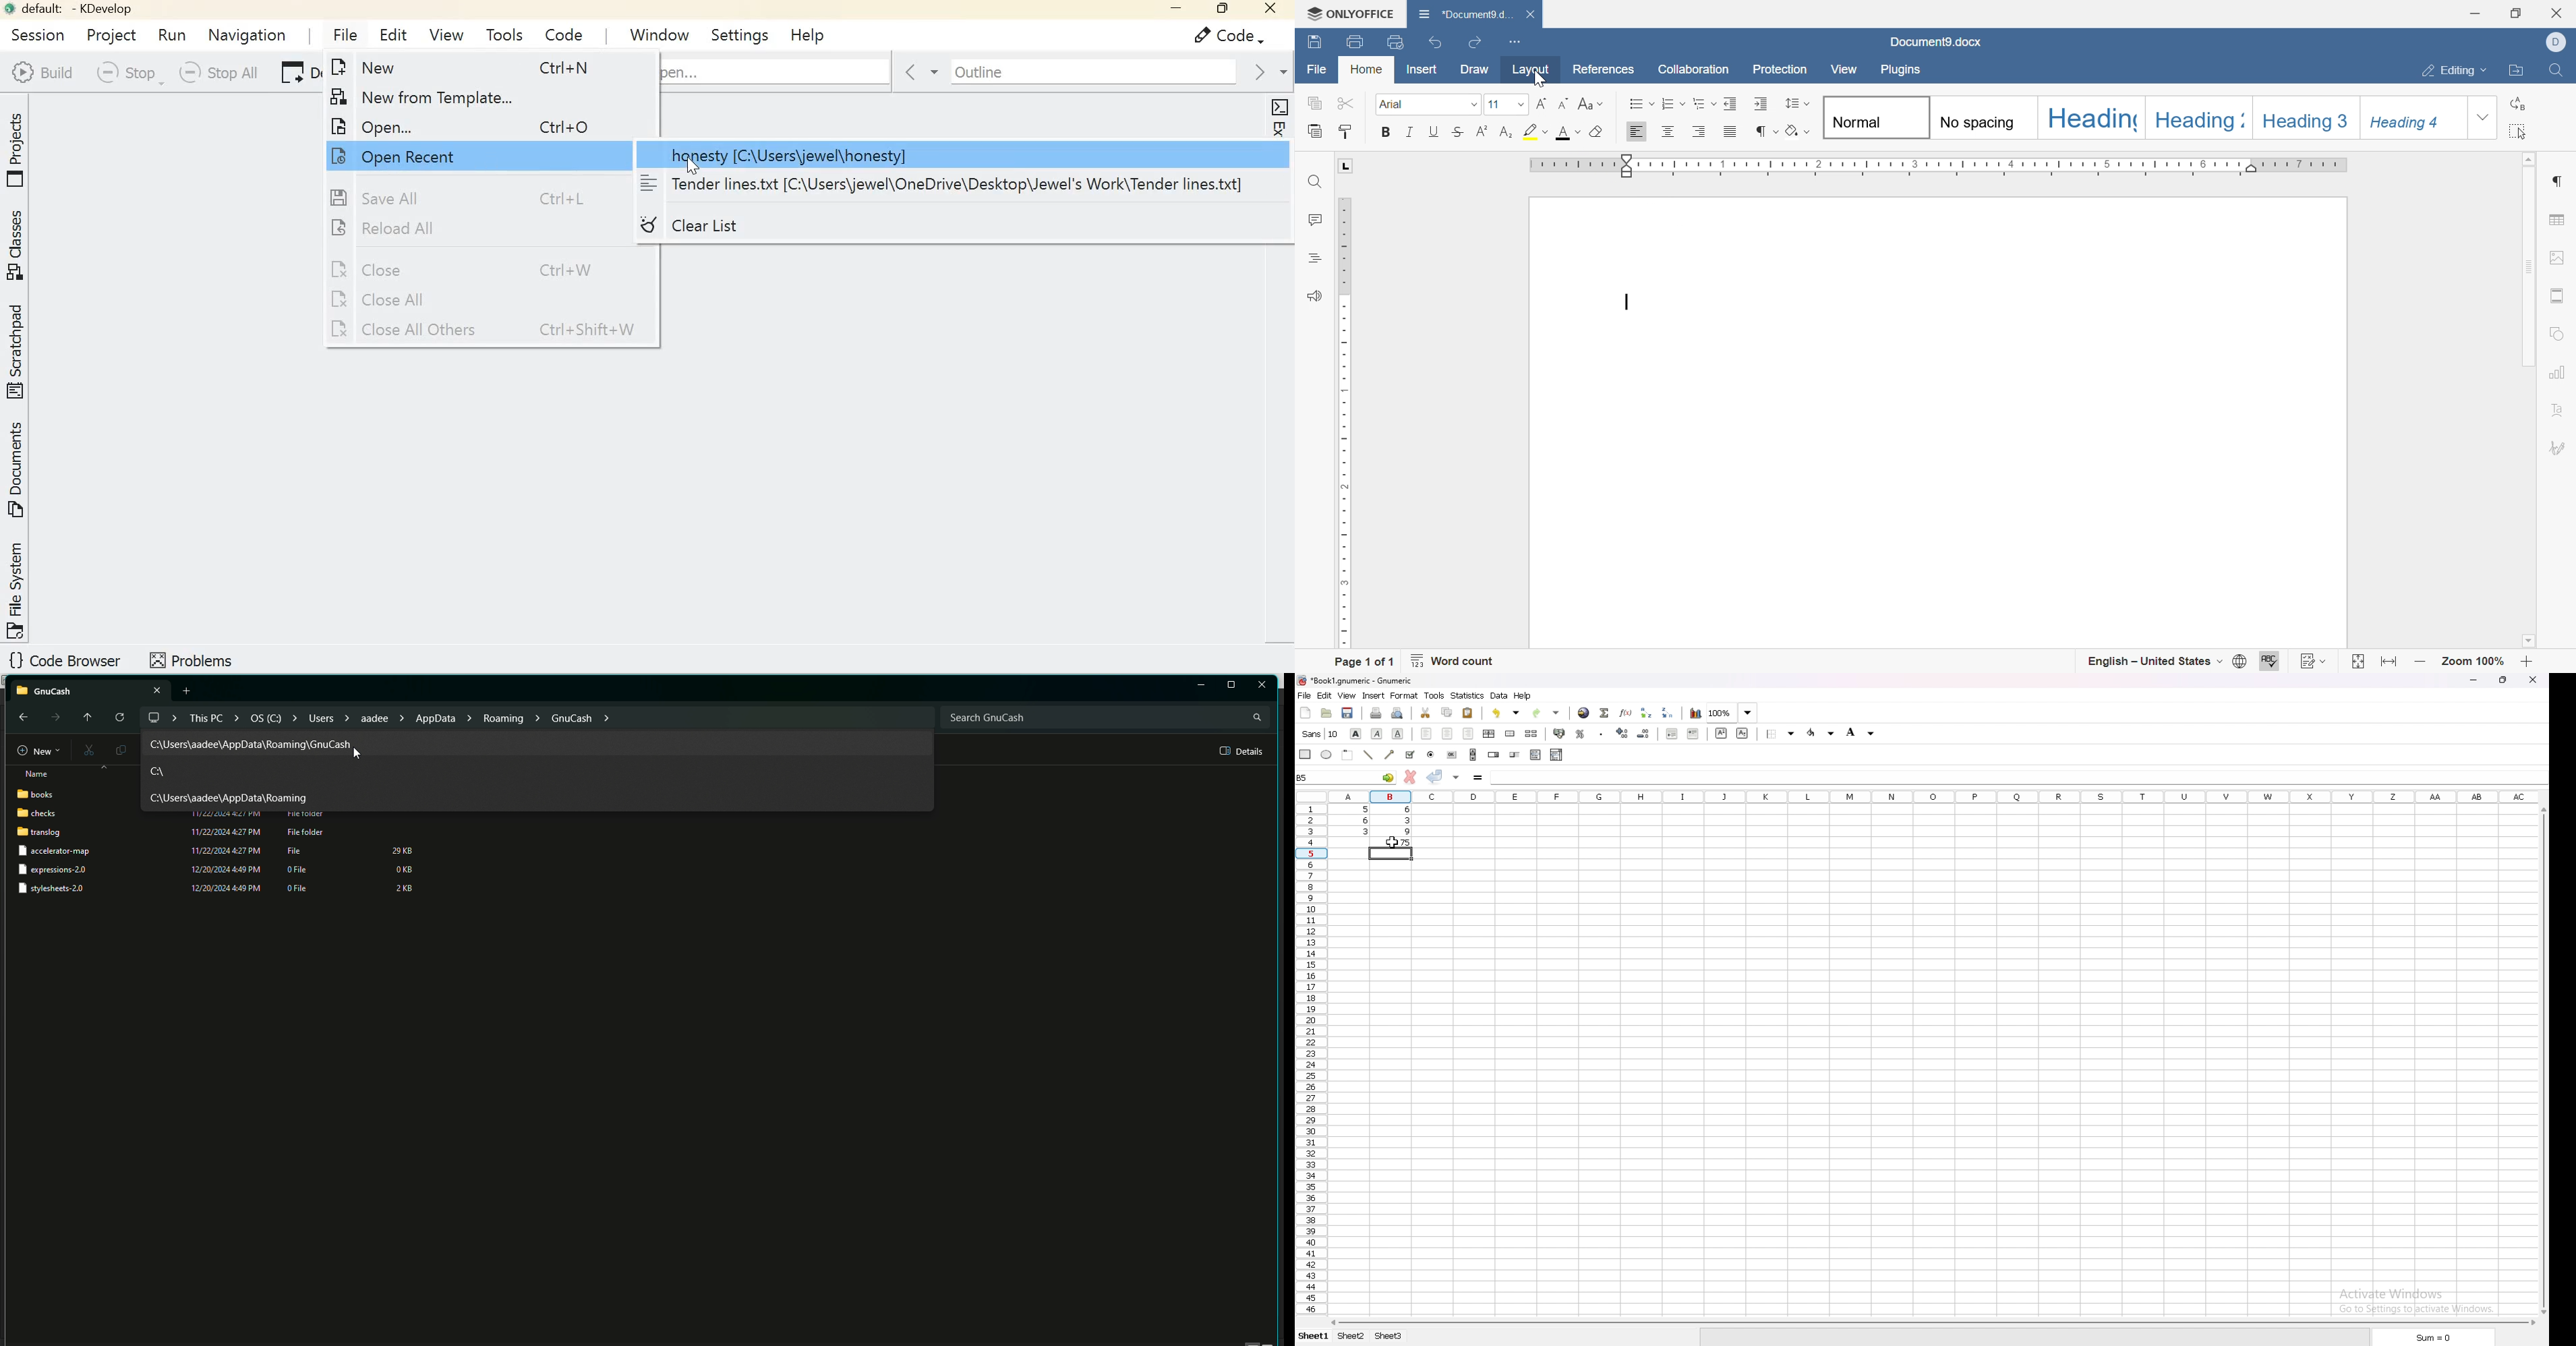 The width and height of the screenshot is (2576, 1372). Describe the element at coordinates (64, 852) in the screenshot. I see `accelerator-map` at that location.